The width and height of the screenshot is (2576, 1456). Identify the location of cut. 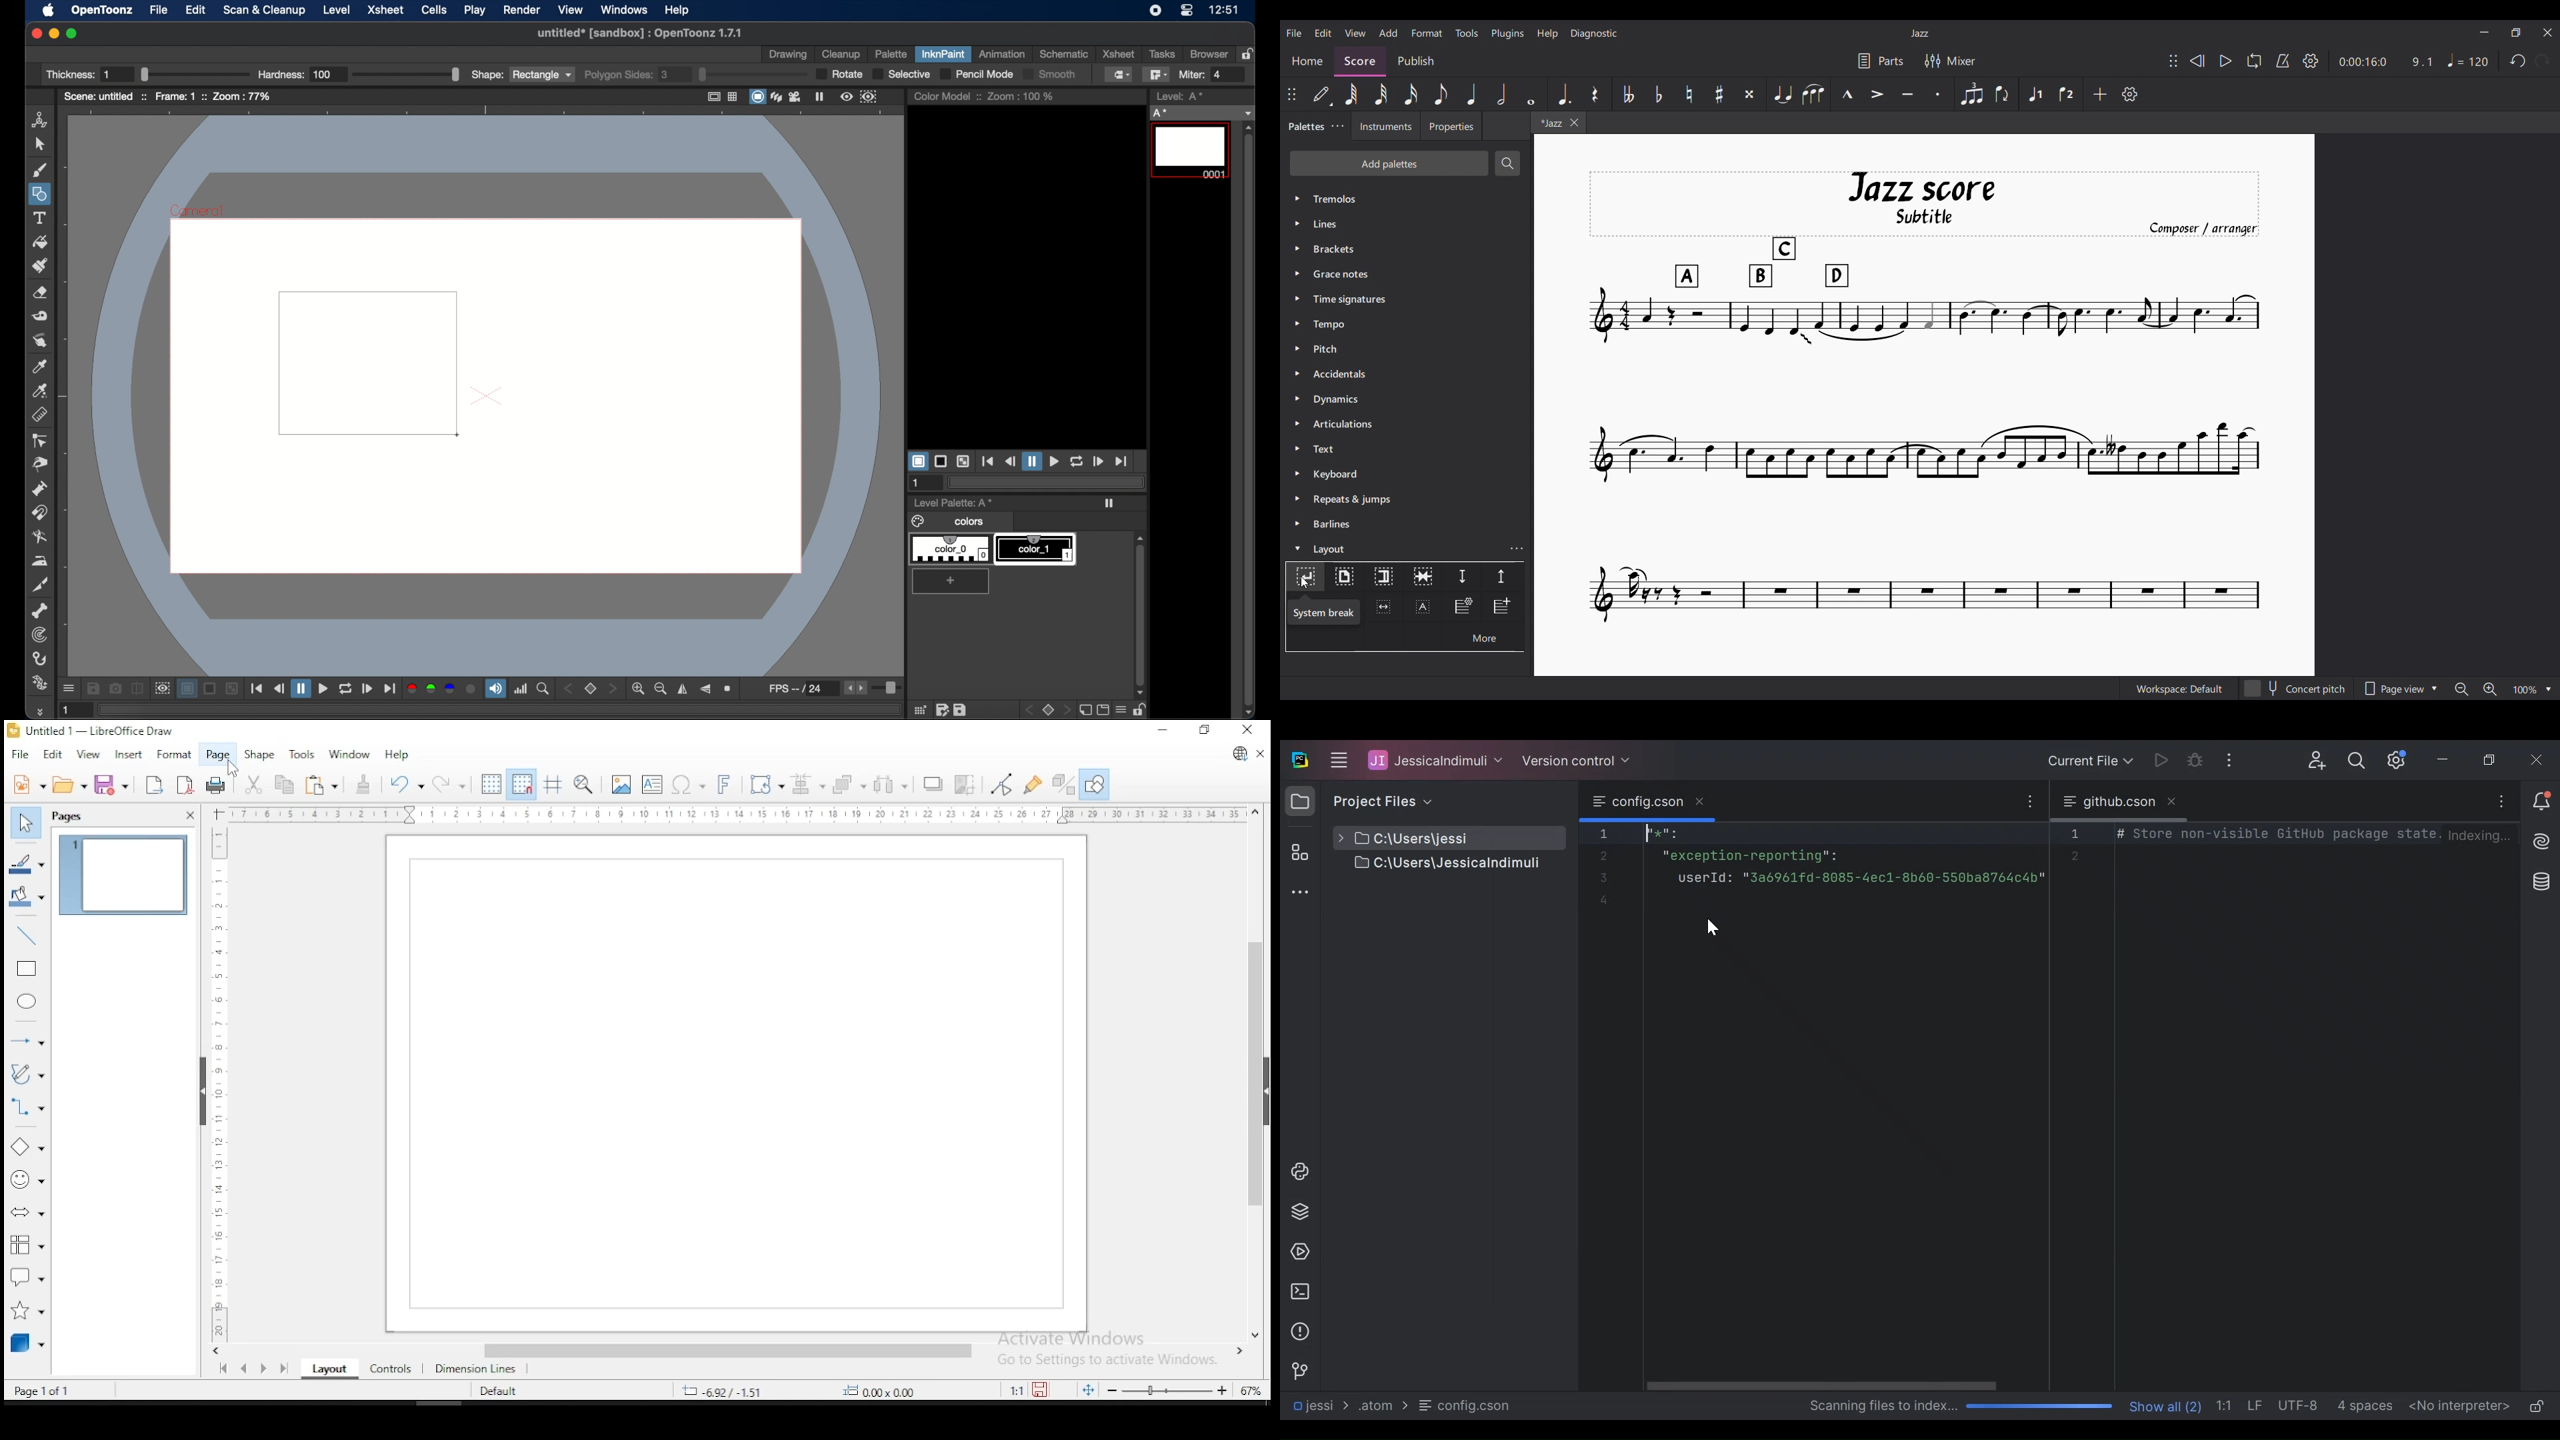
(252, 786).